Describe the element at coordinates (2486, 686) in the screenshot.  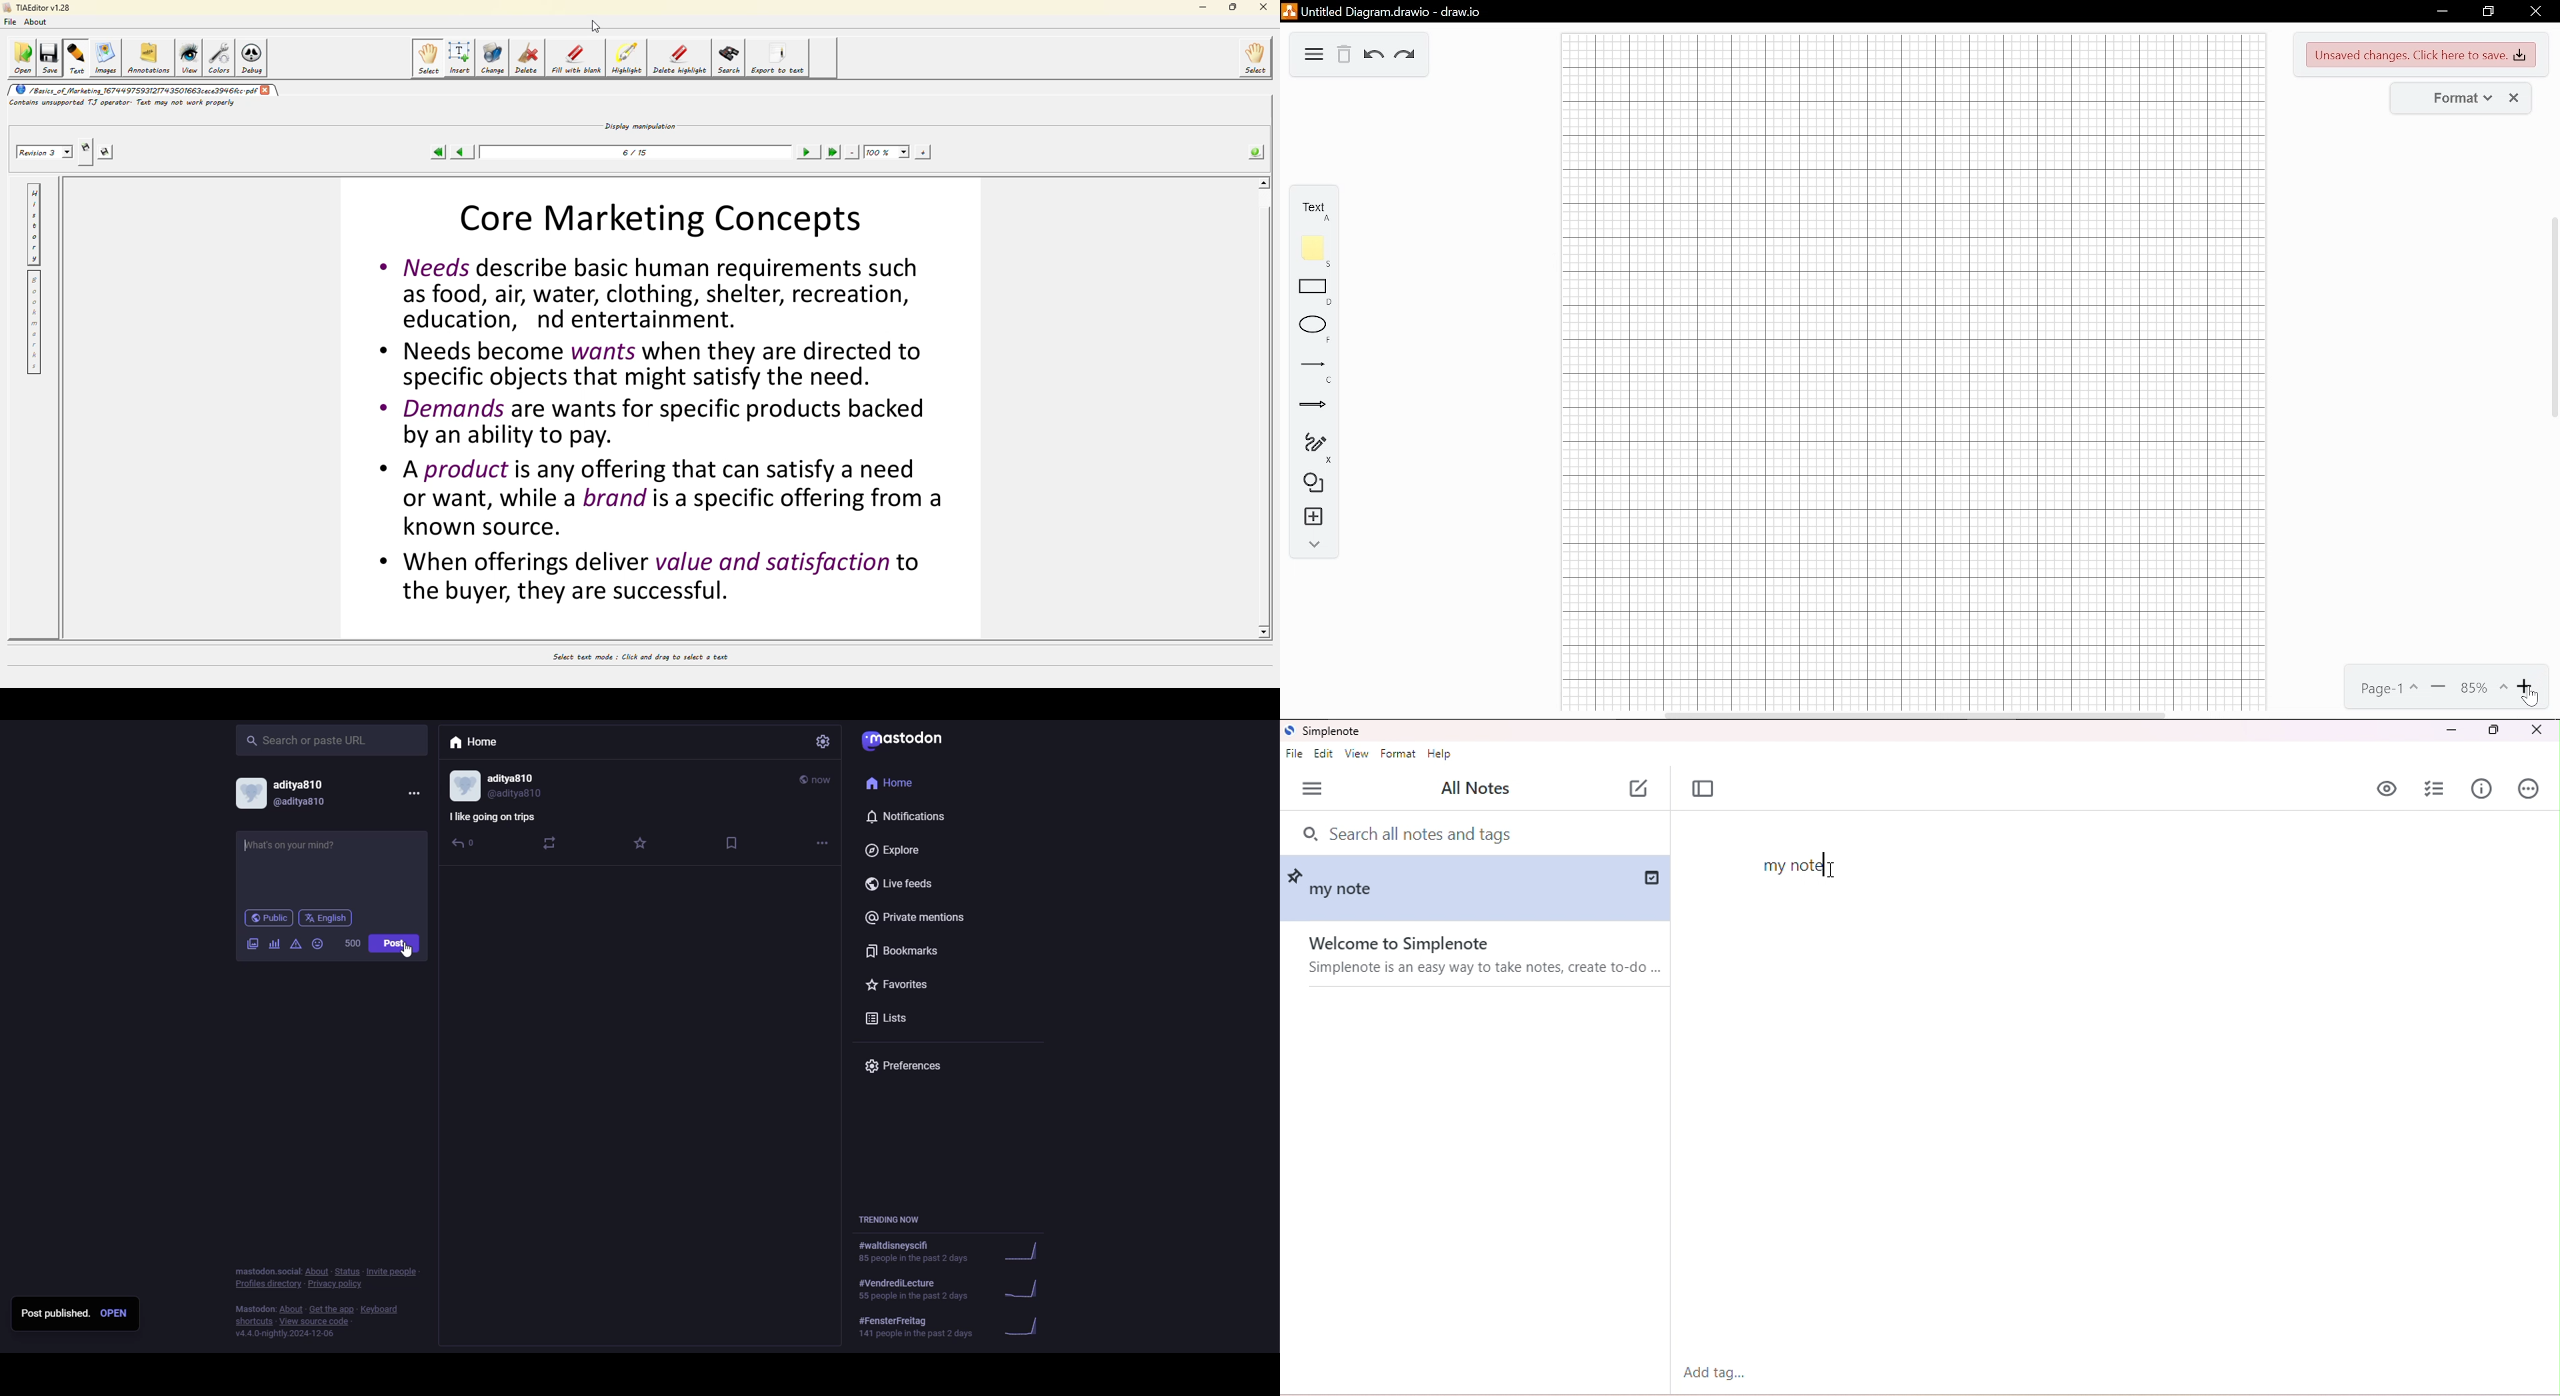
I see `current zoom` at that location.